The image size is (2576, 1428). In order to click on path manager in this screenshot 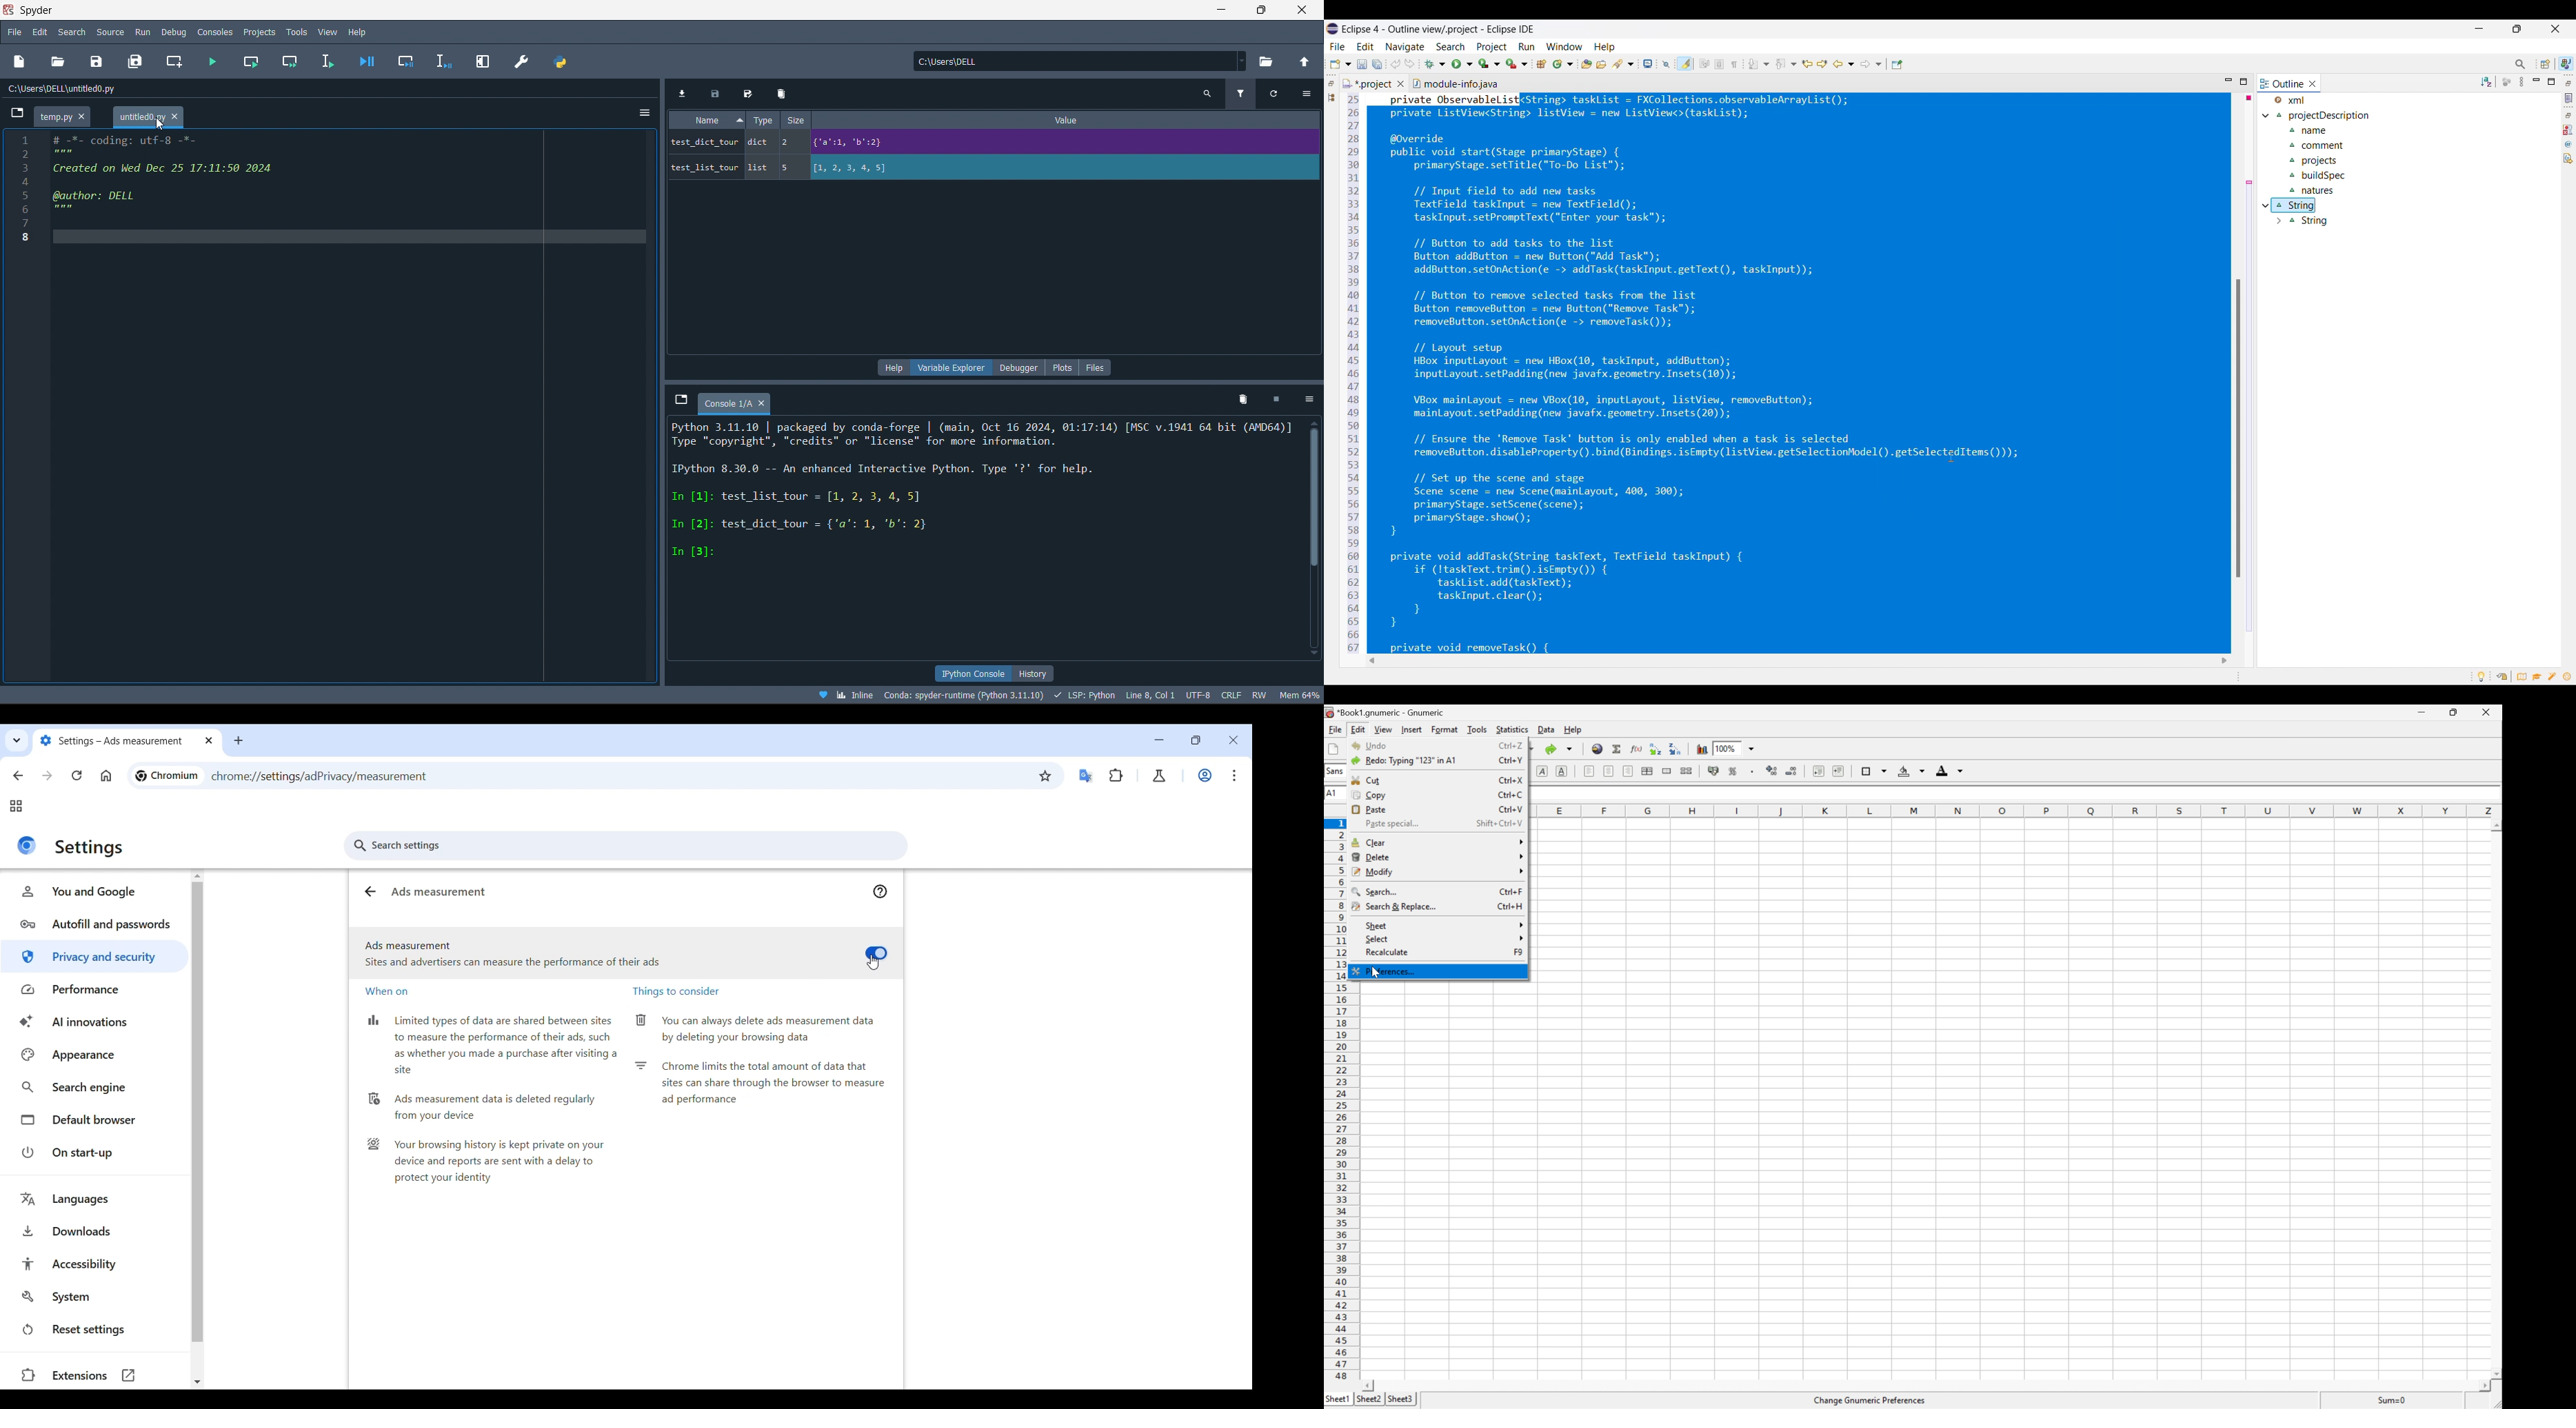, I will do `click(565, 61)`.